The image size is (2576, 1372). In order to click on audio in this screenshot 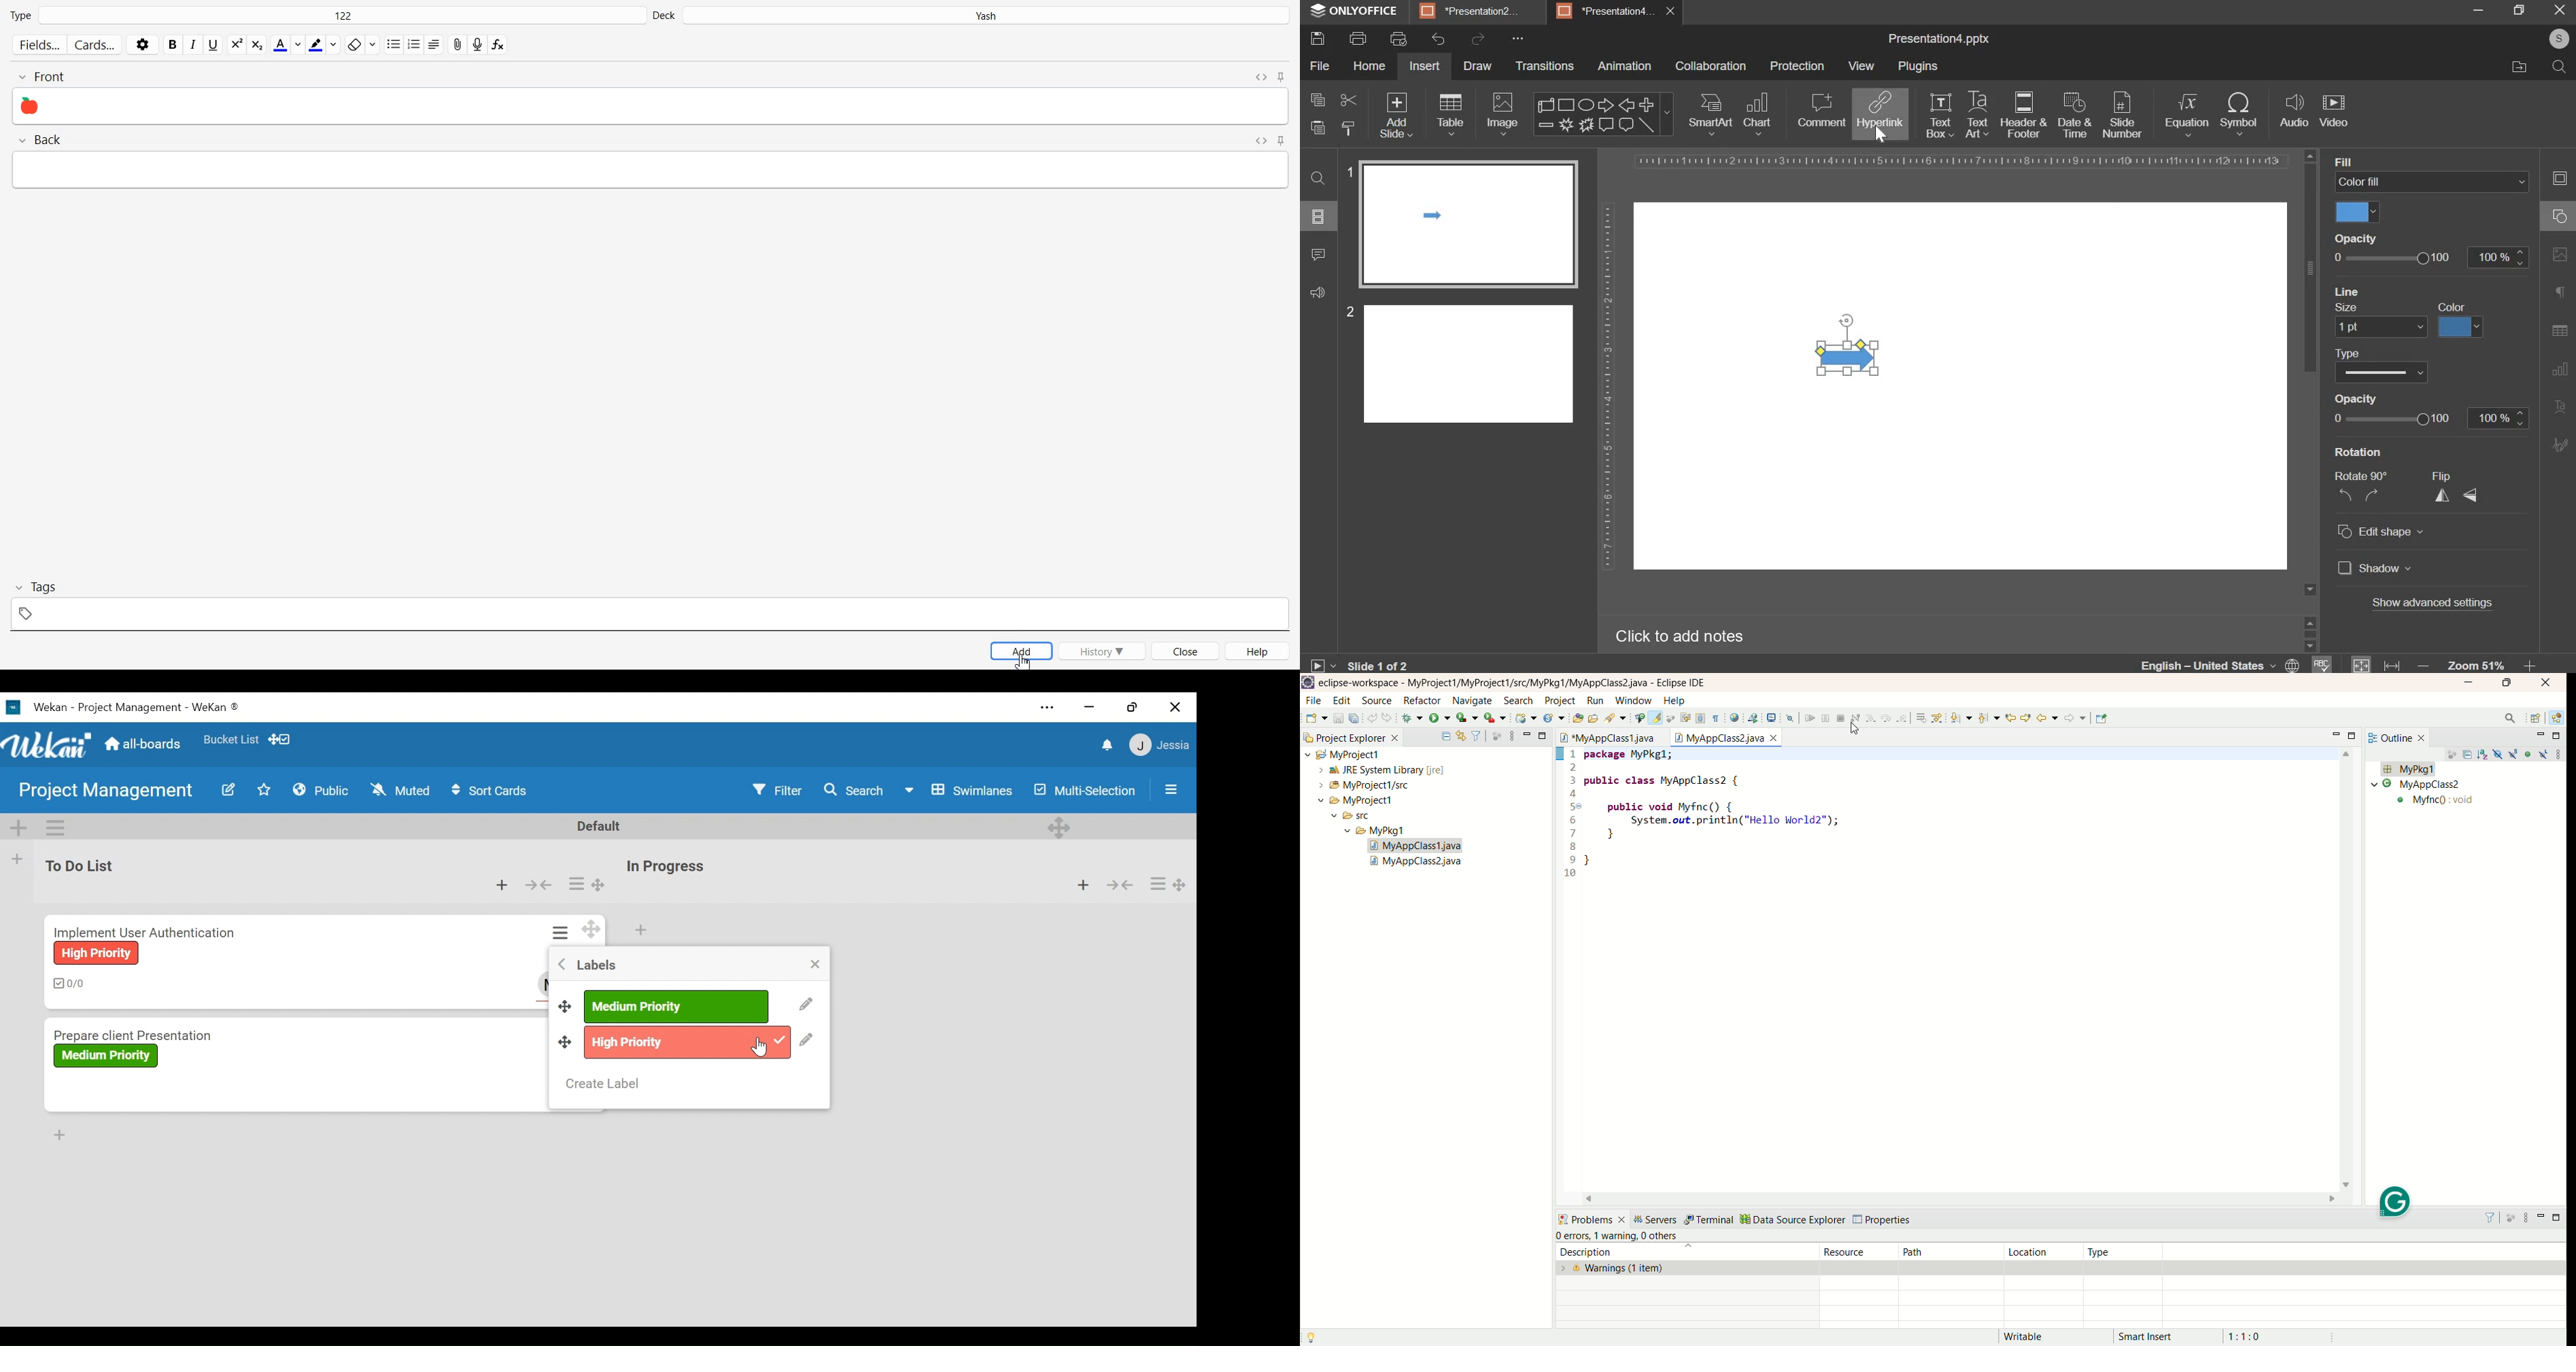, I will do `click(2294, 111)`.